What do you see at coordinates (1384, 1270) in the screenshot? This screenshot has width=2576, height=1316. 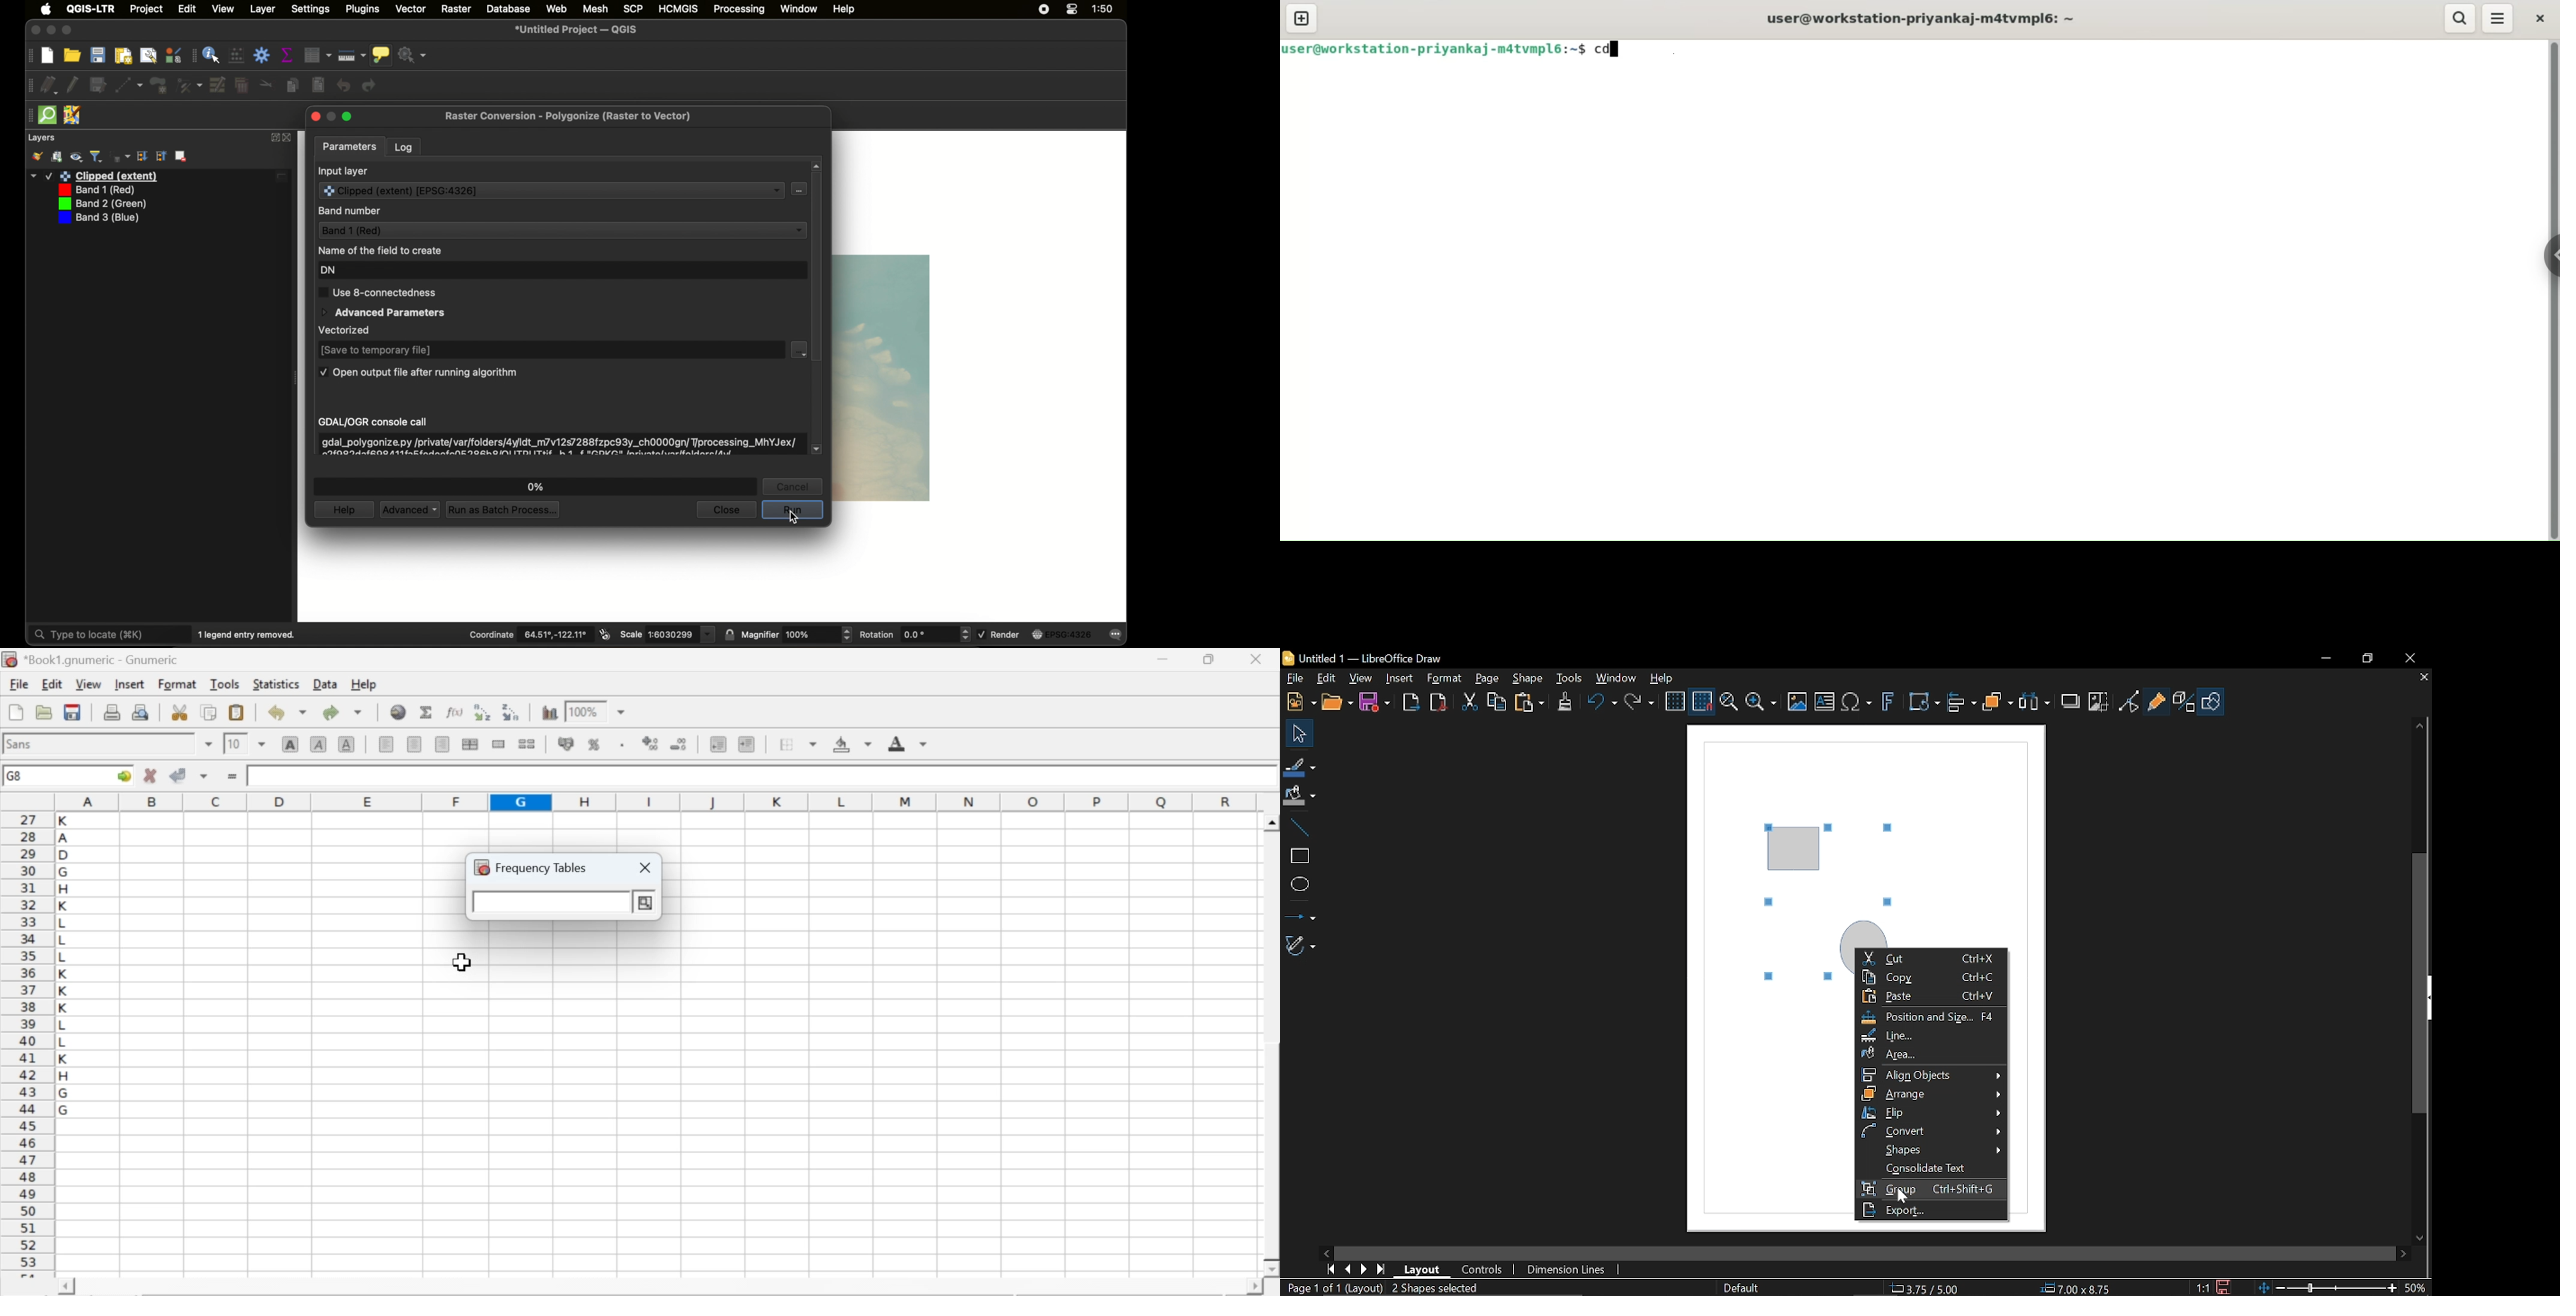 I see `Last page` at bounding box center [1384, 1270].